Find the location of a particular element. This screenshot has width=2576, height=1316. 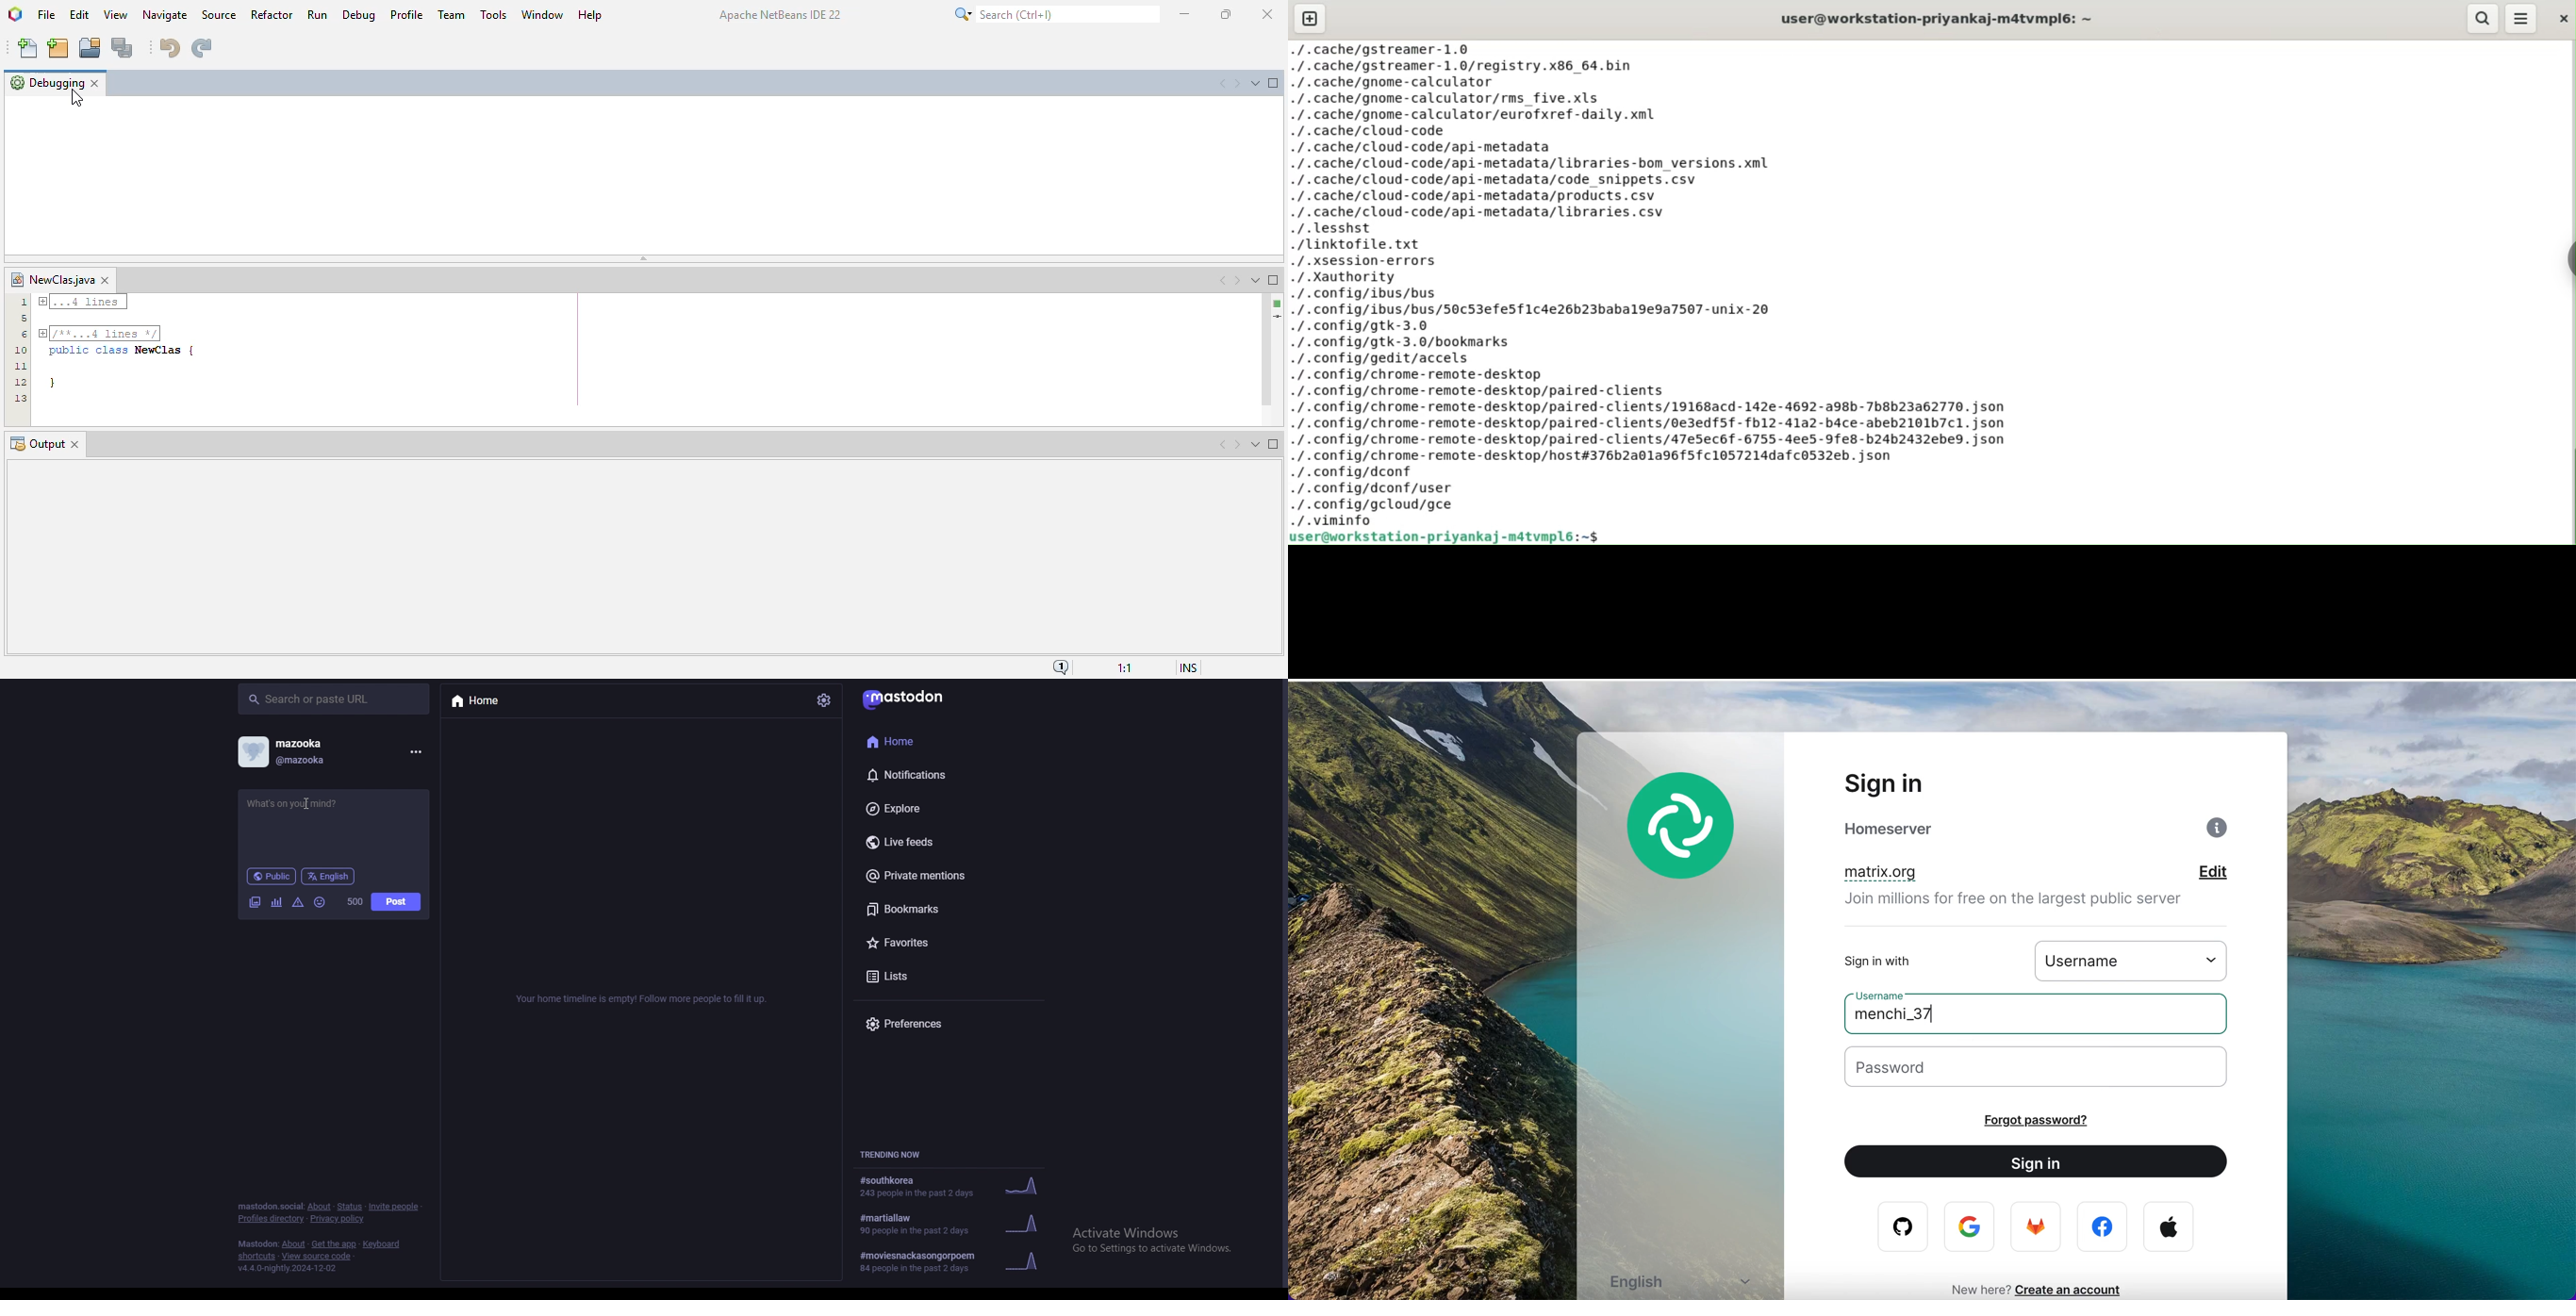

mazooka is located at coordinates (319, 741).